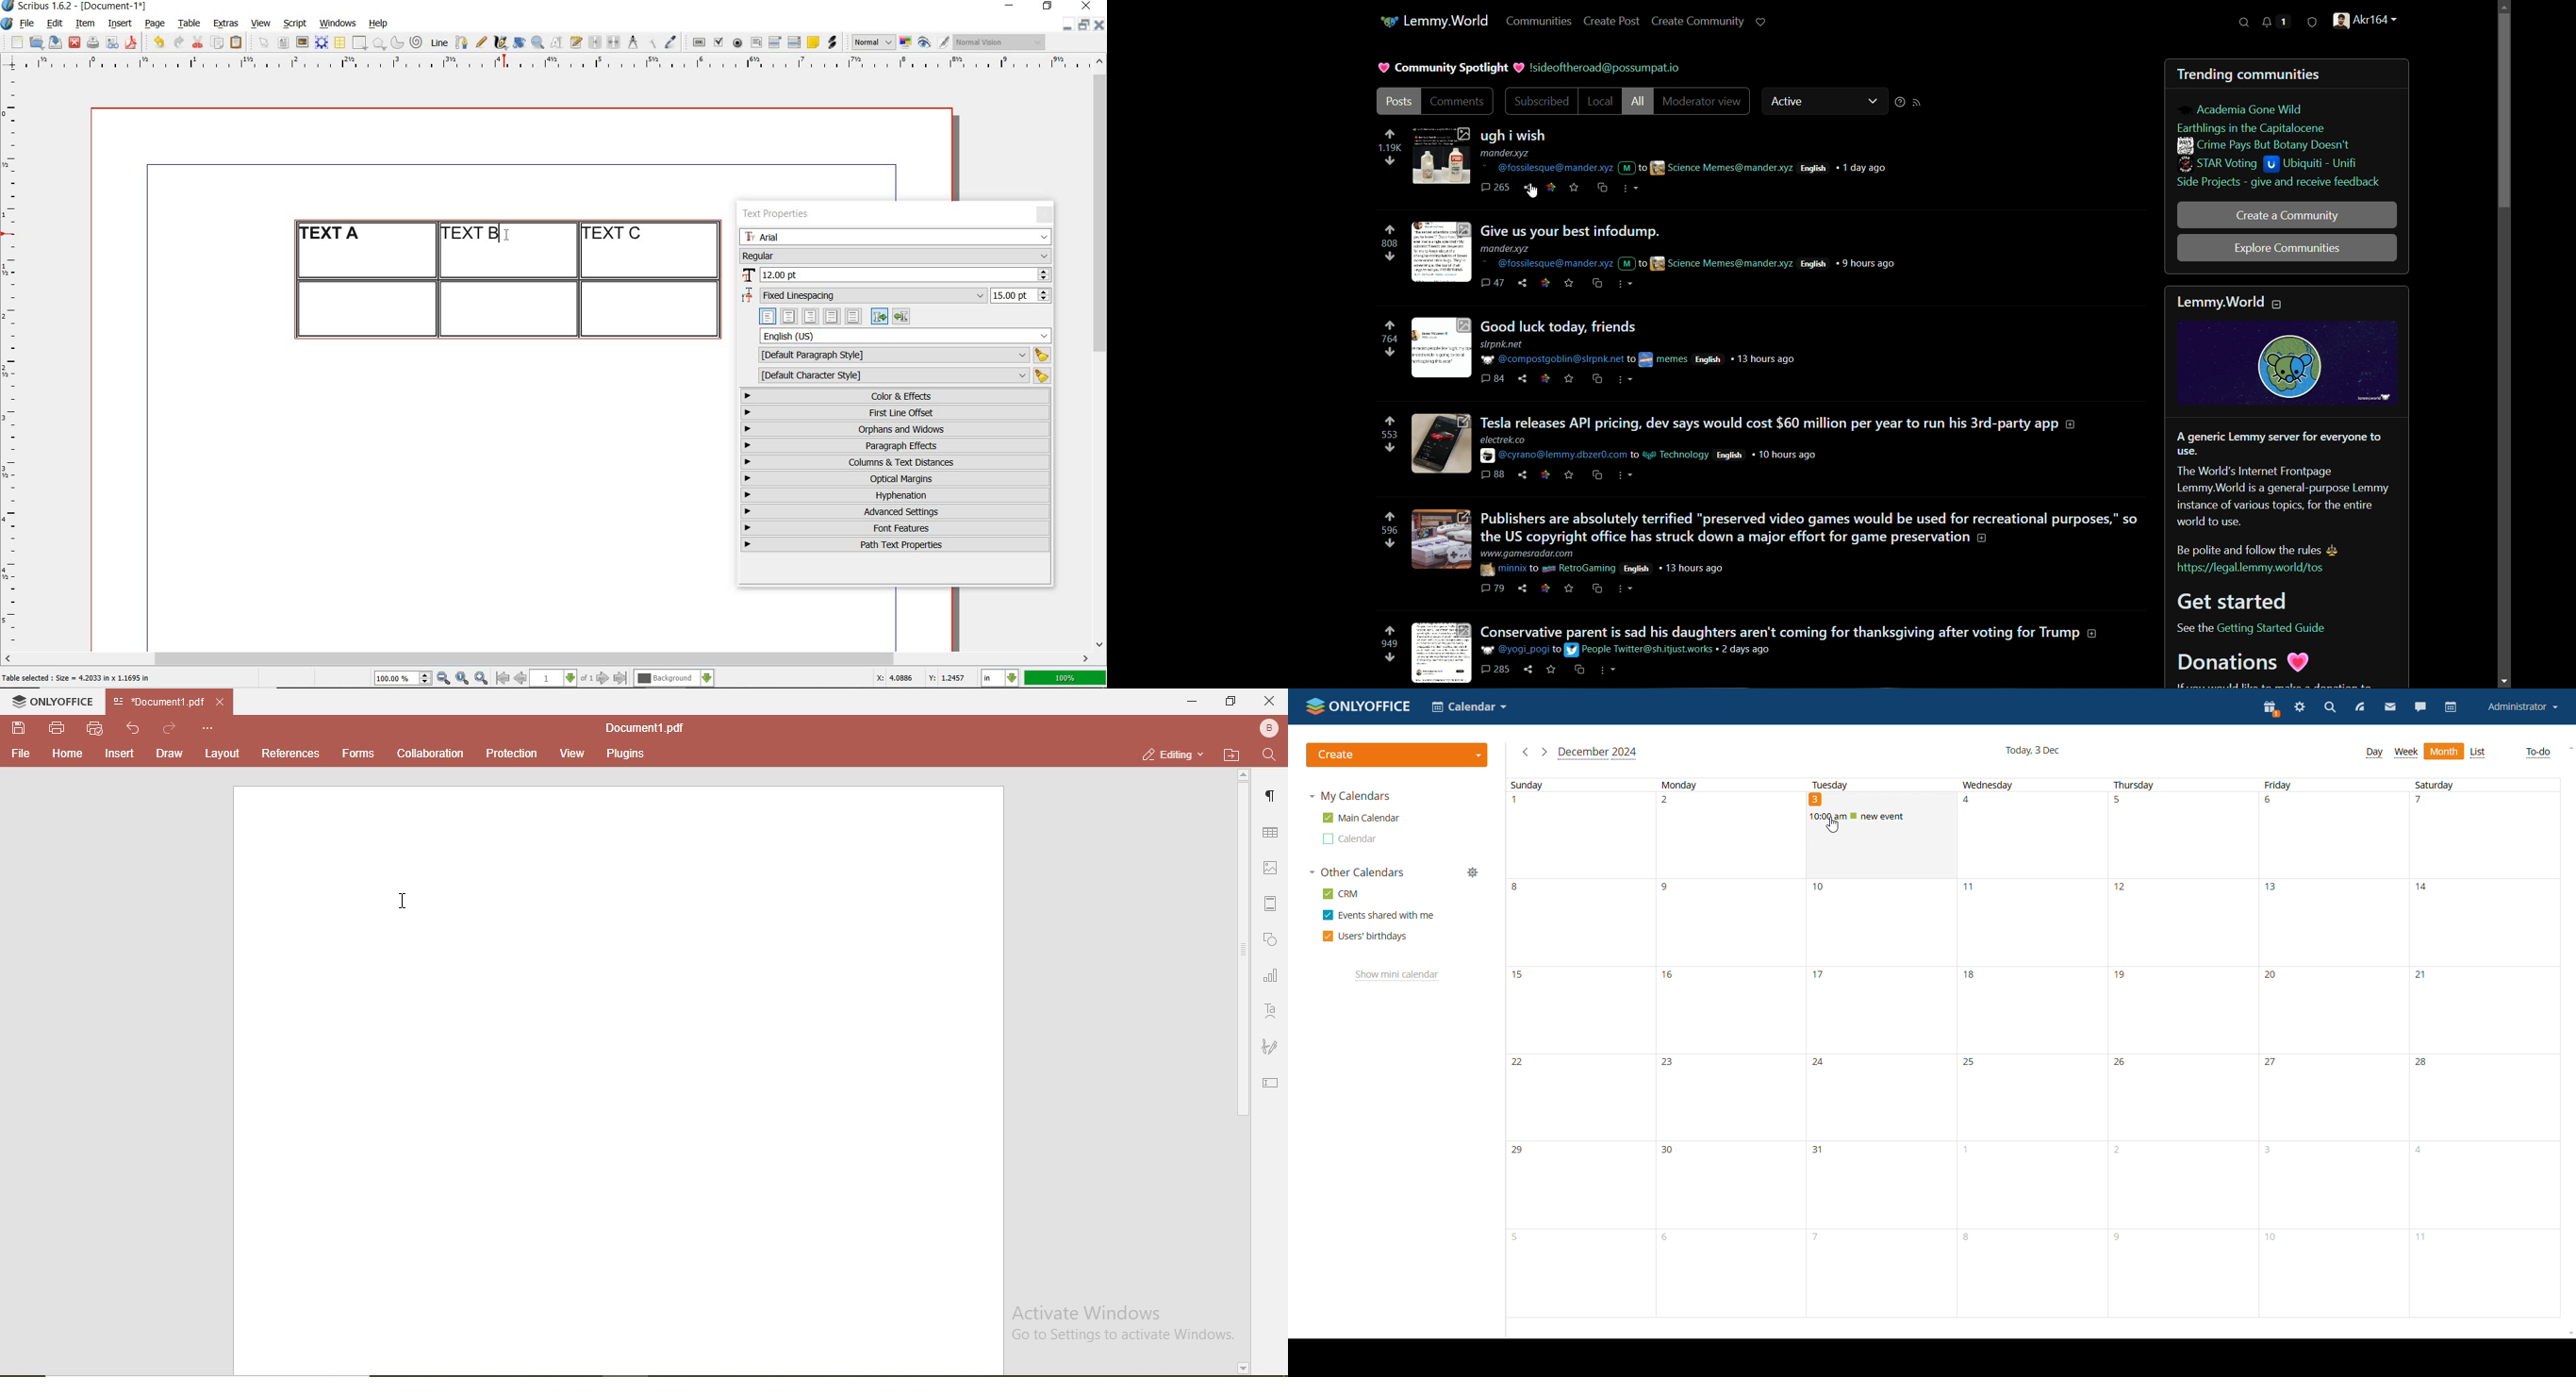 This screenshot has width=2576, height=1400. Describe the element at coordinates (2391, 707) in the screenshot. I see `mail` at that location.